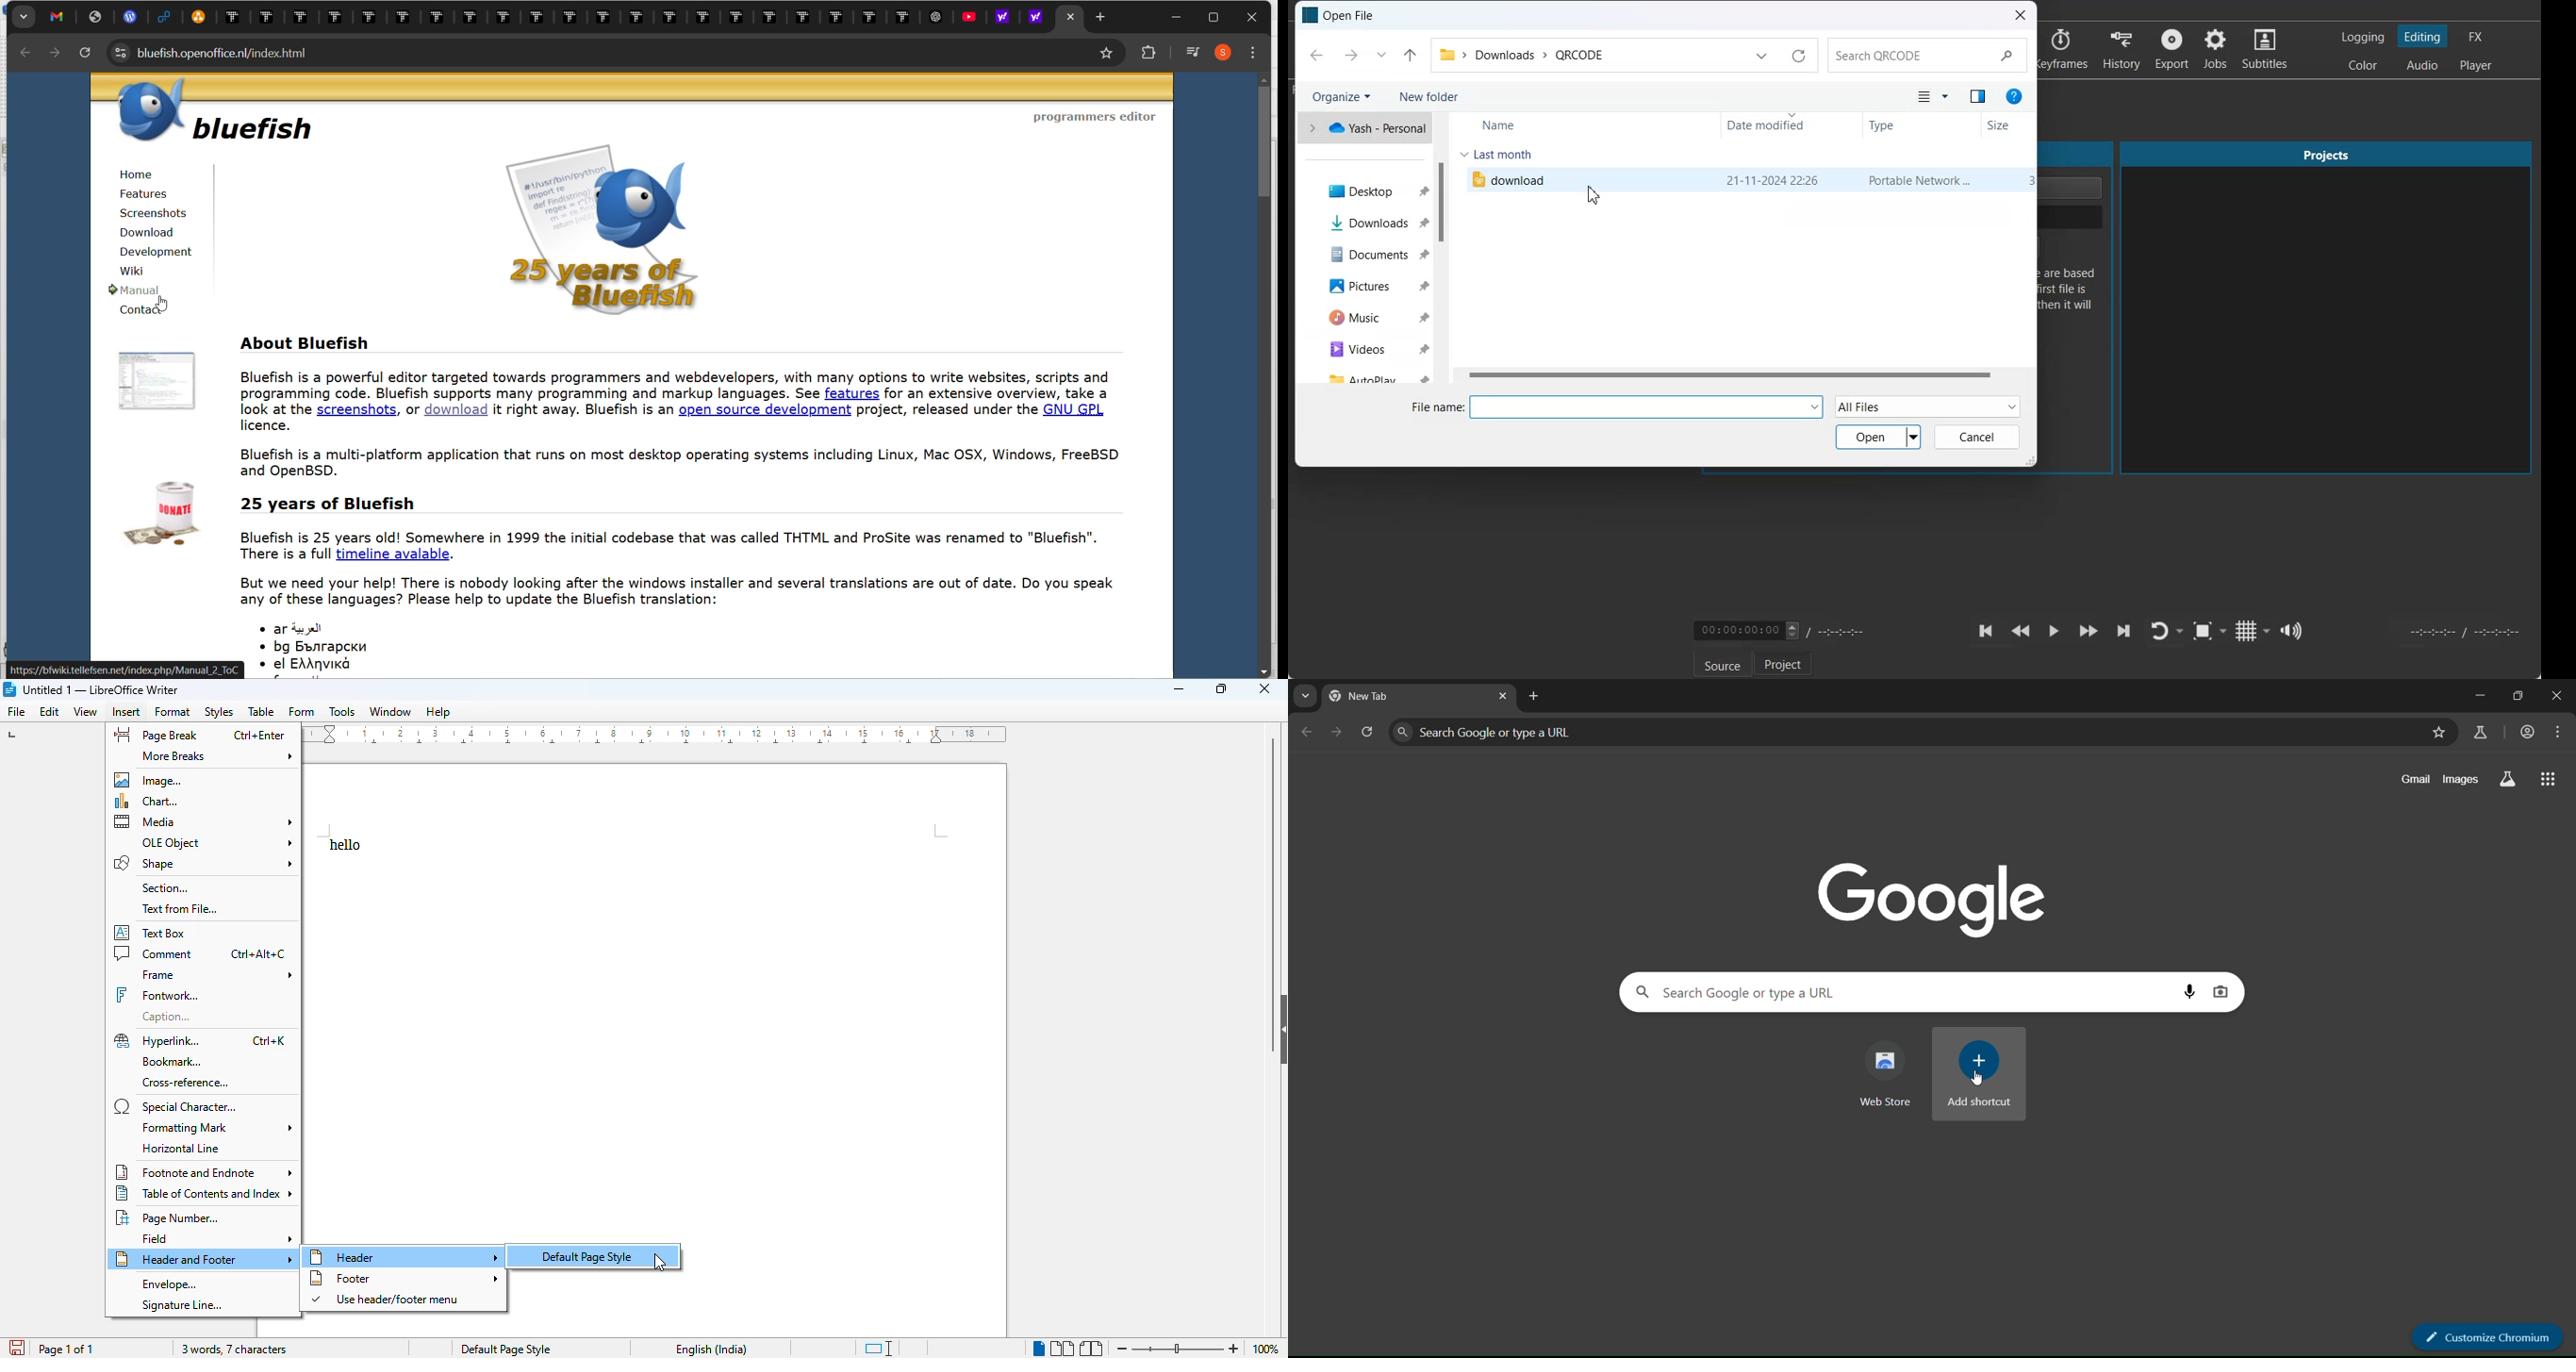 This screenshot has height=1372, width=2576. Describe the element at coordinates (1341, 96) in the screenshot. I see `Organize` at that location.